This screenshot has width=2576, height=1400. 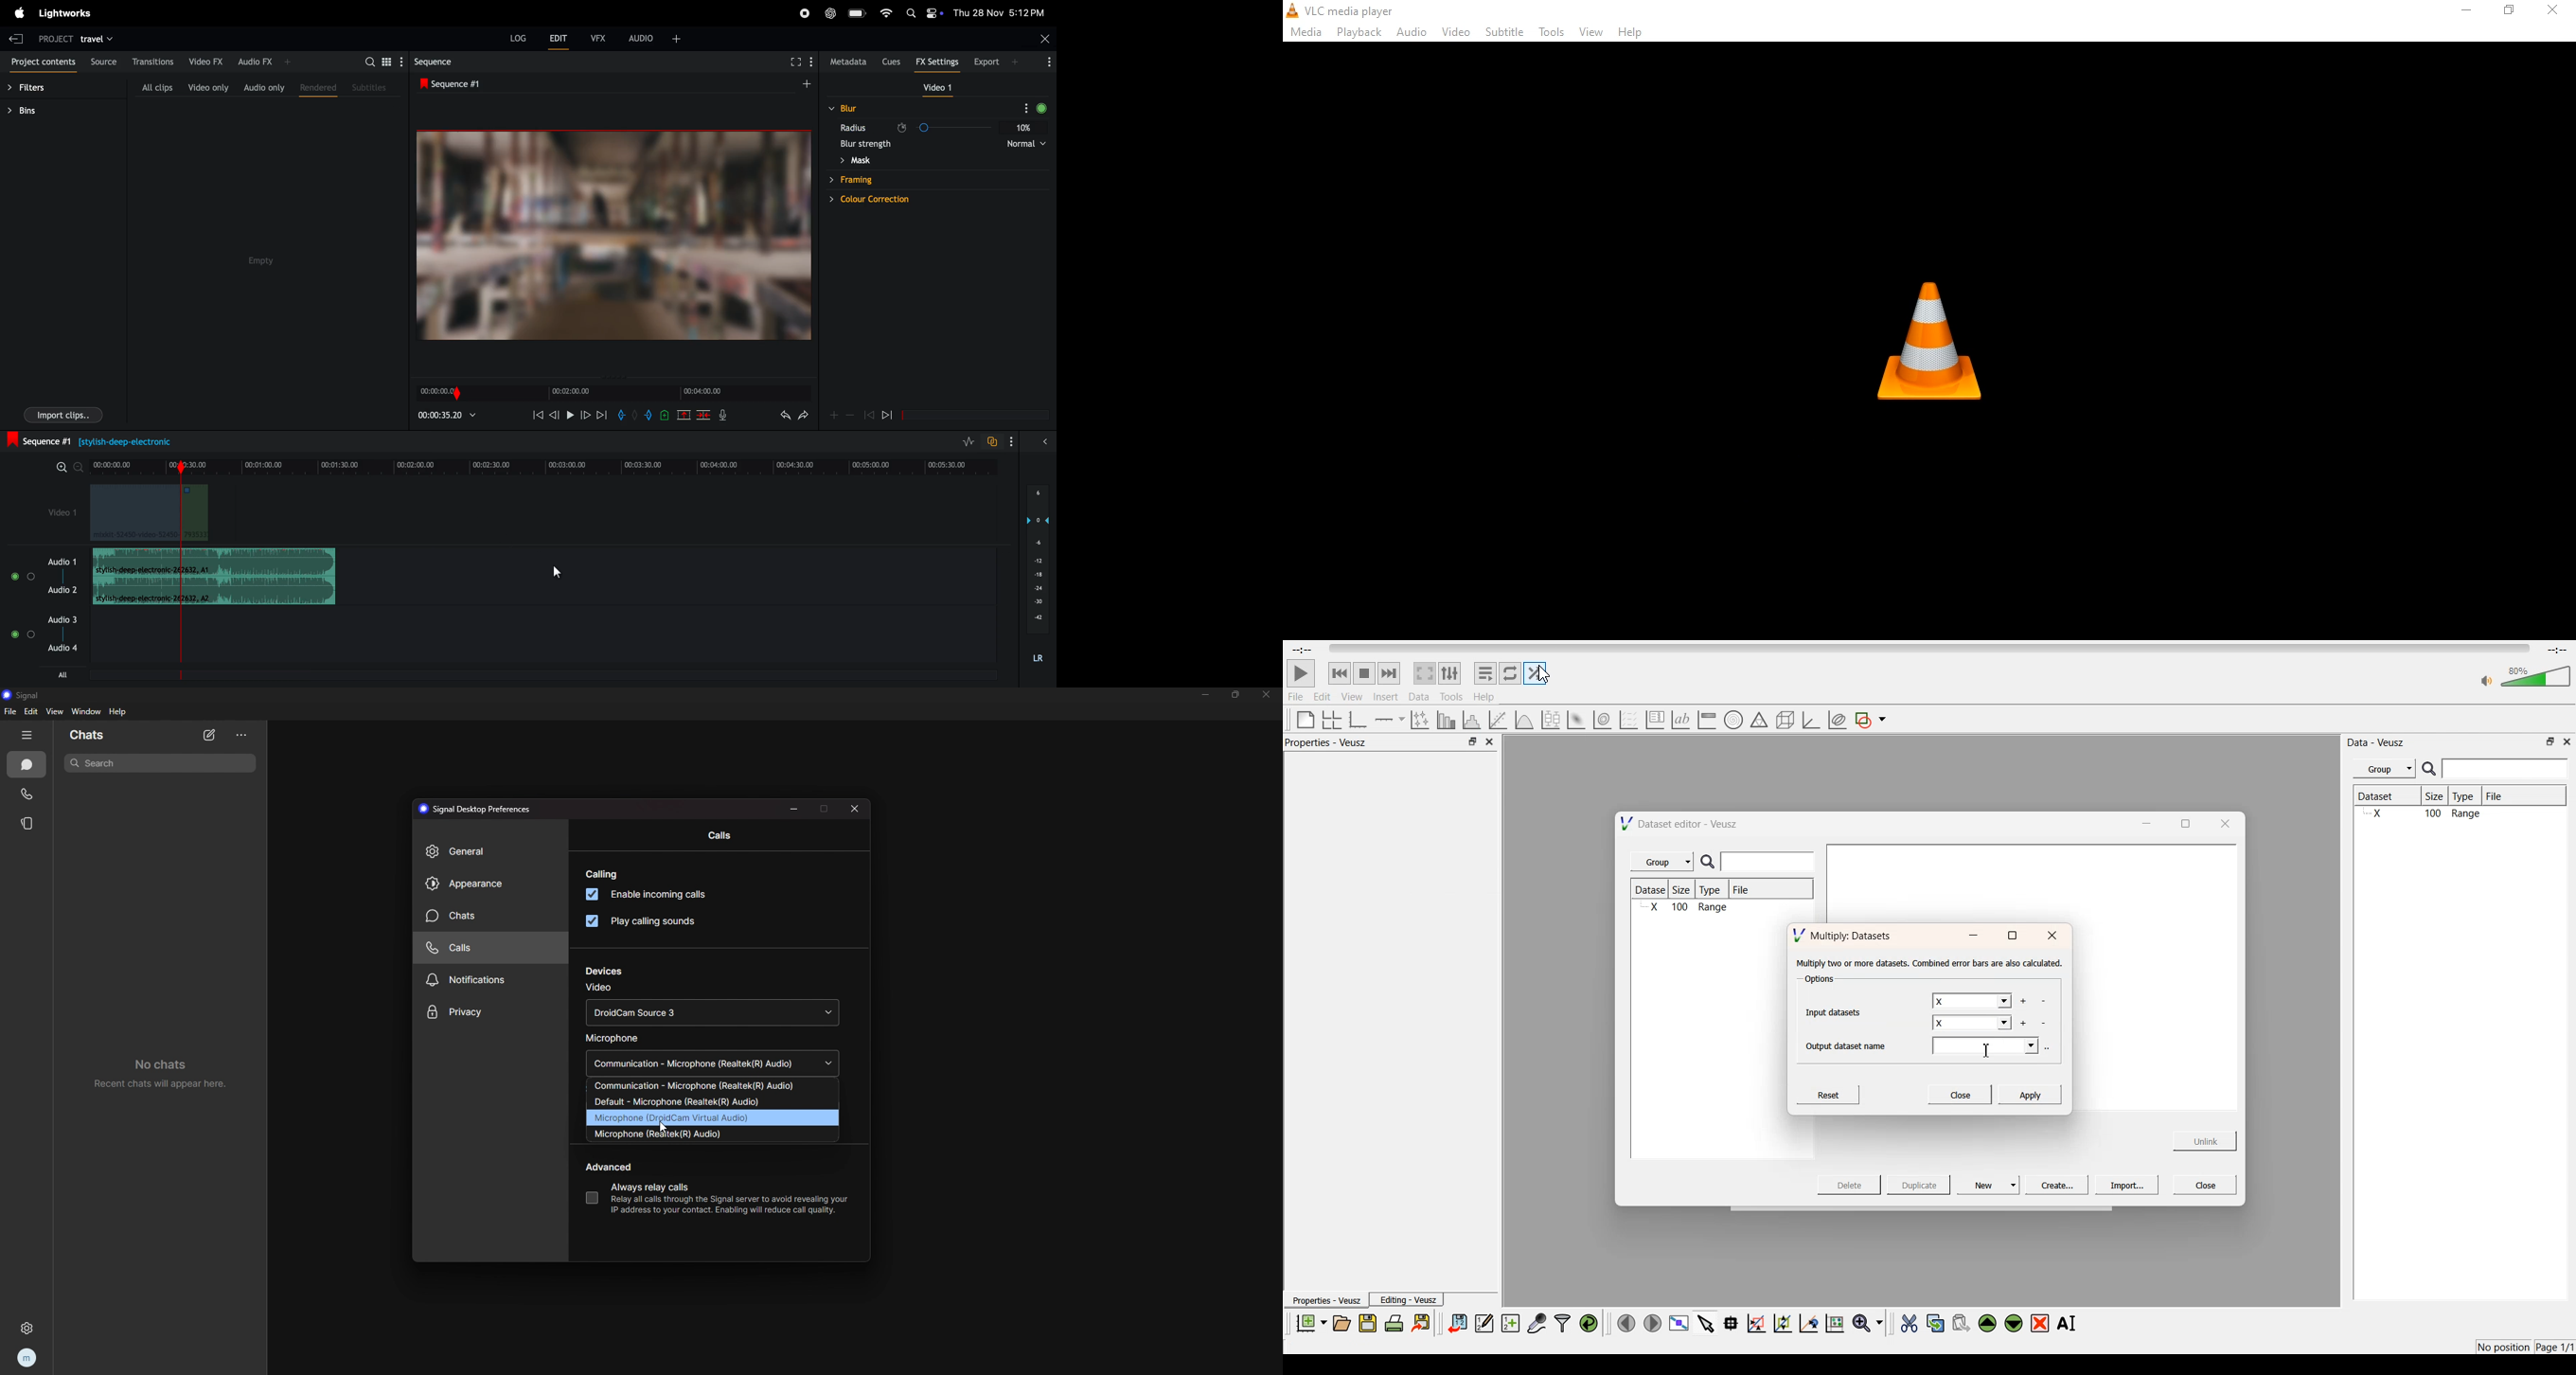 I want to click on toggle audio level editing, so click(x=964, y=441).